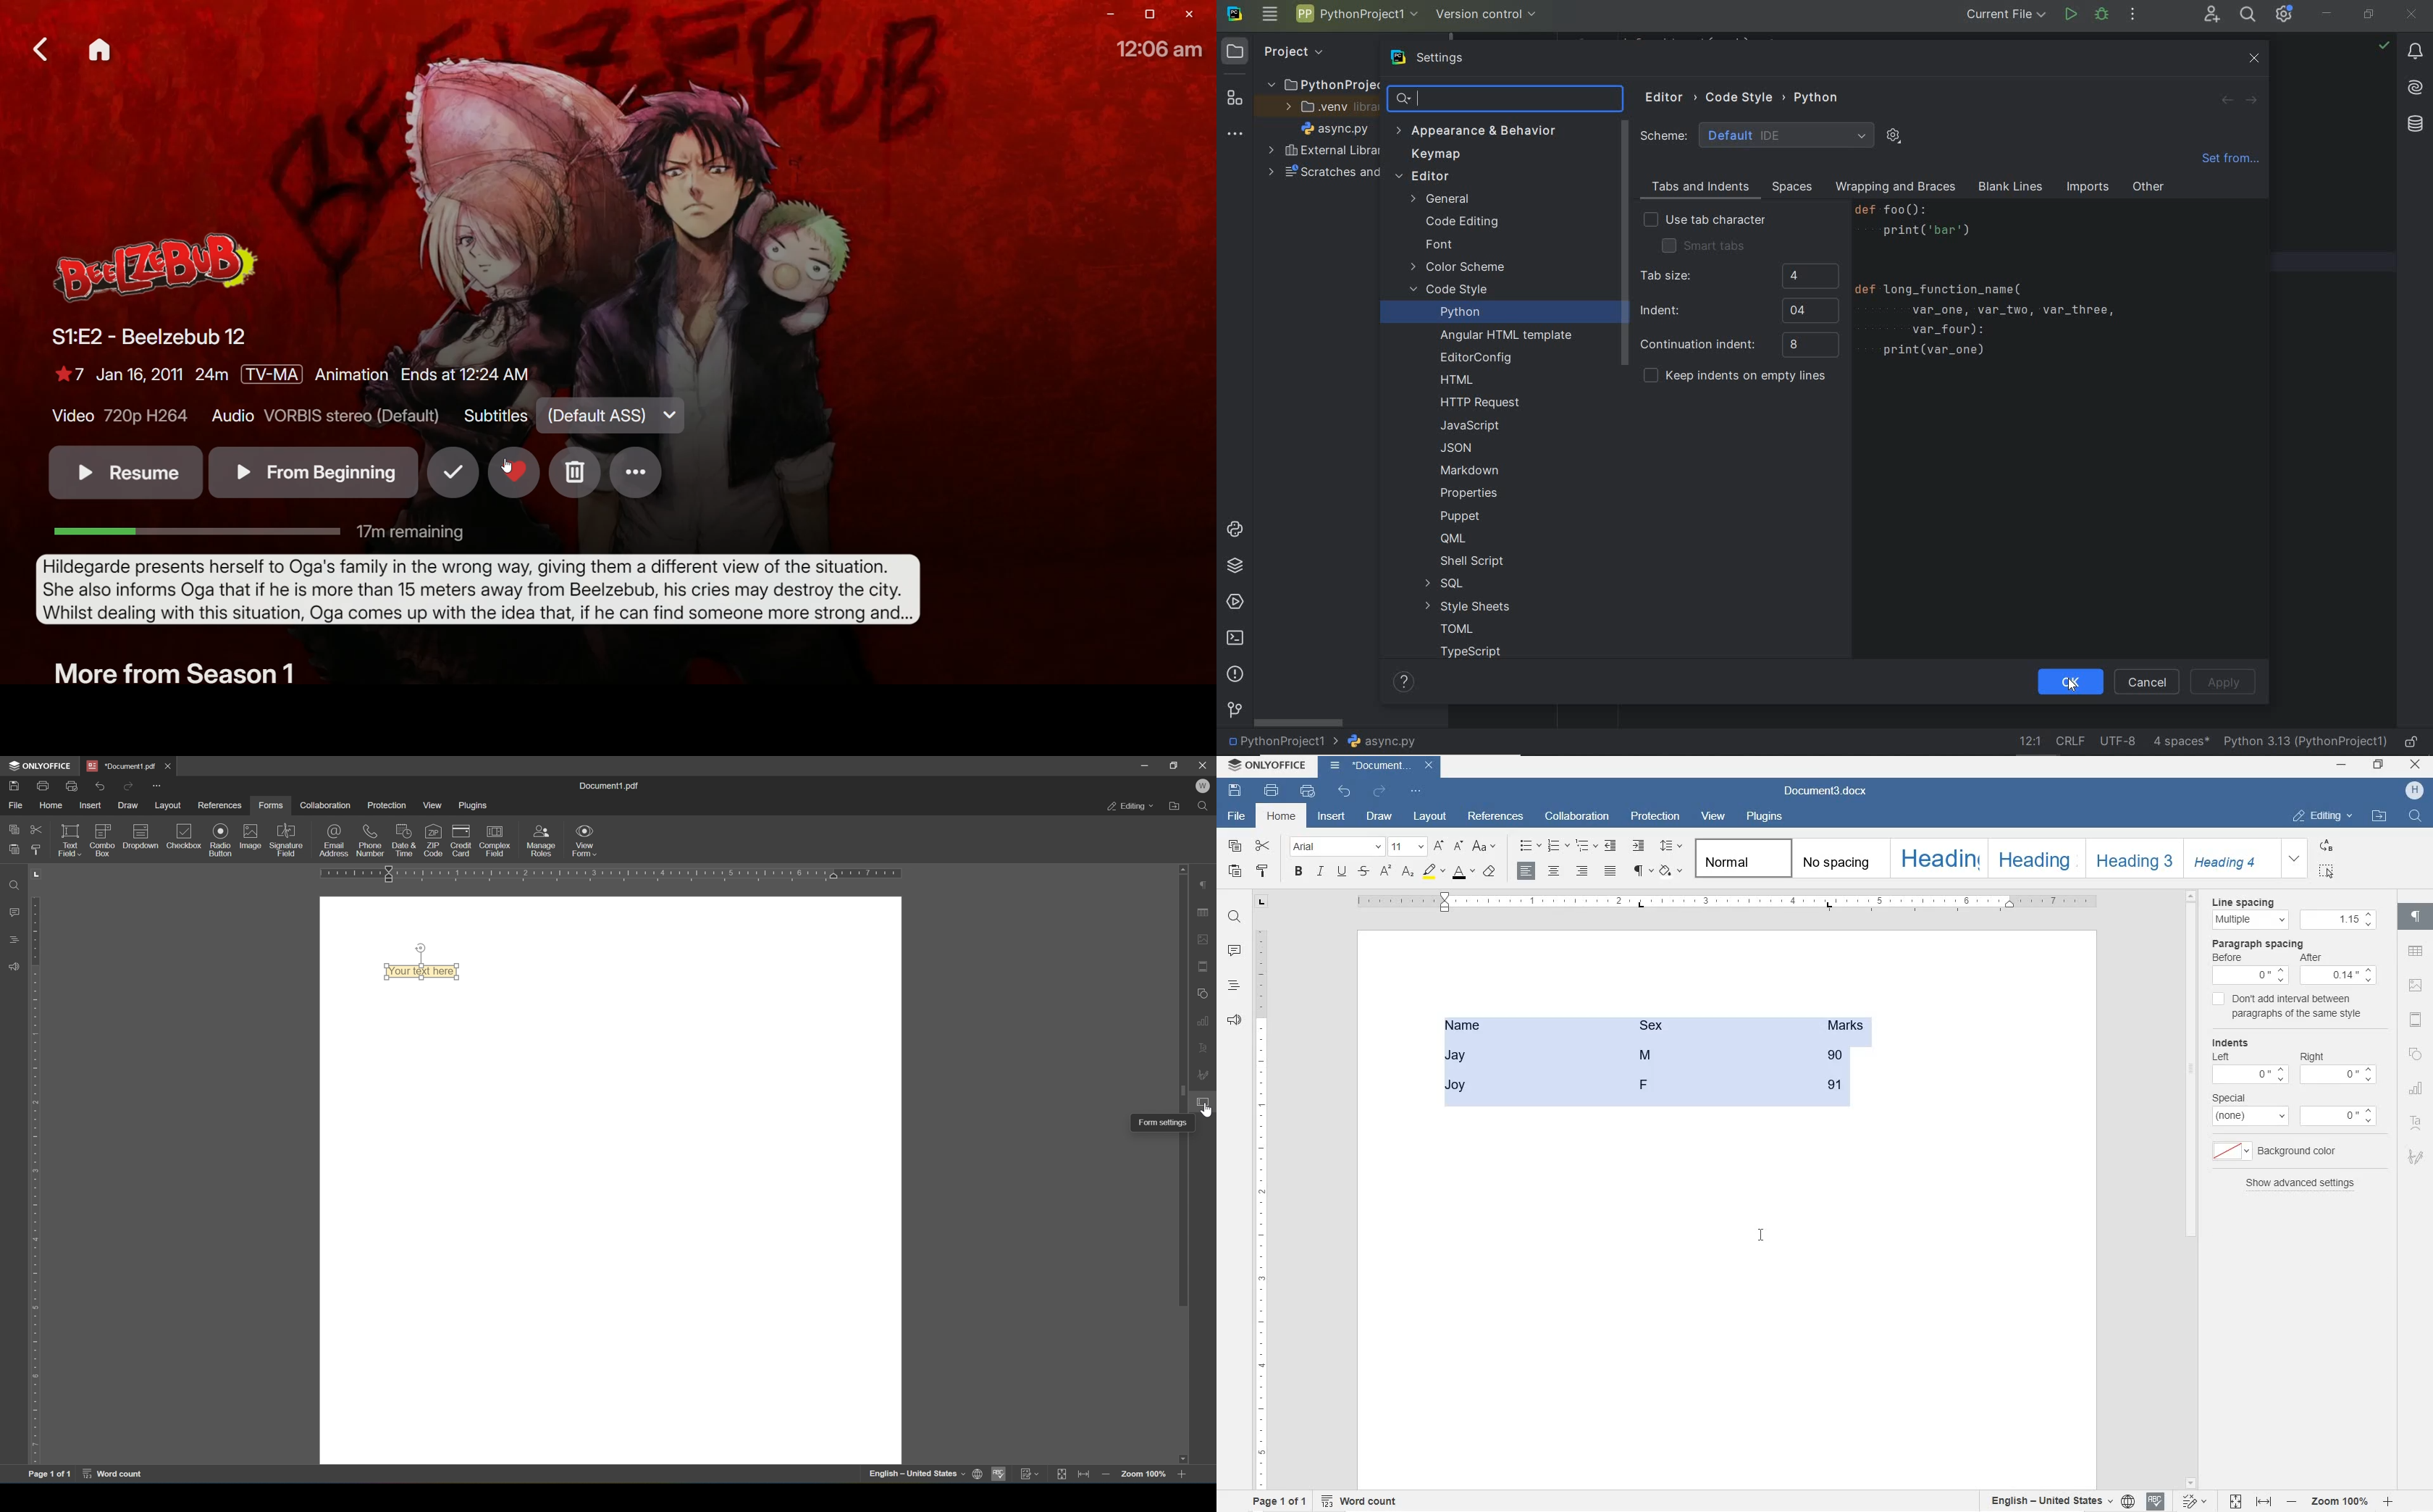  Describe the element at coordinates (2287, 1008) in the screenshot. I see `don't add interval between paragraphs of the same style` at that location.